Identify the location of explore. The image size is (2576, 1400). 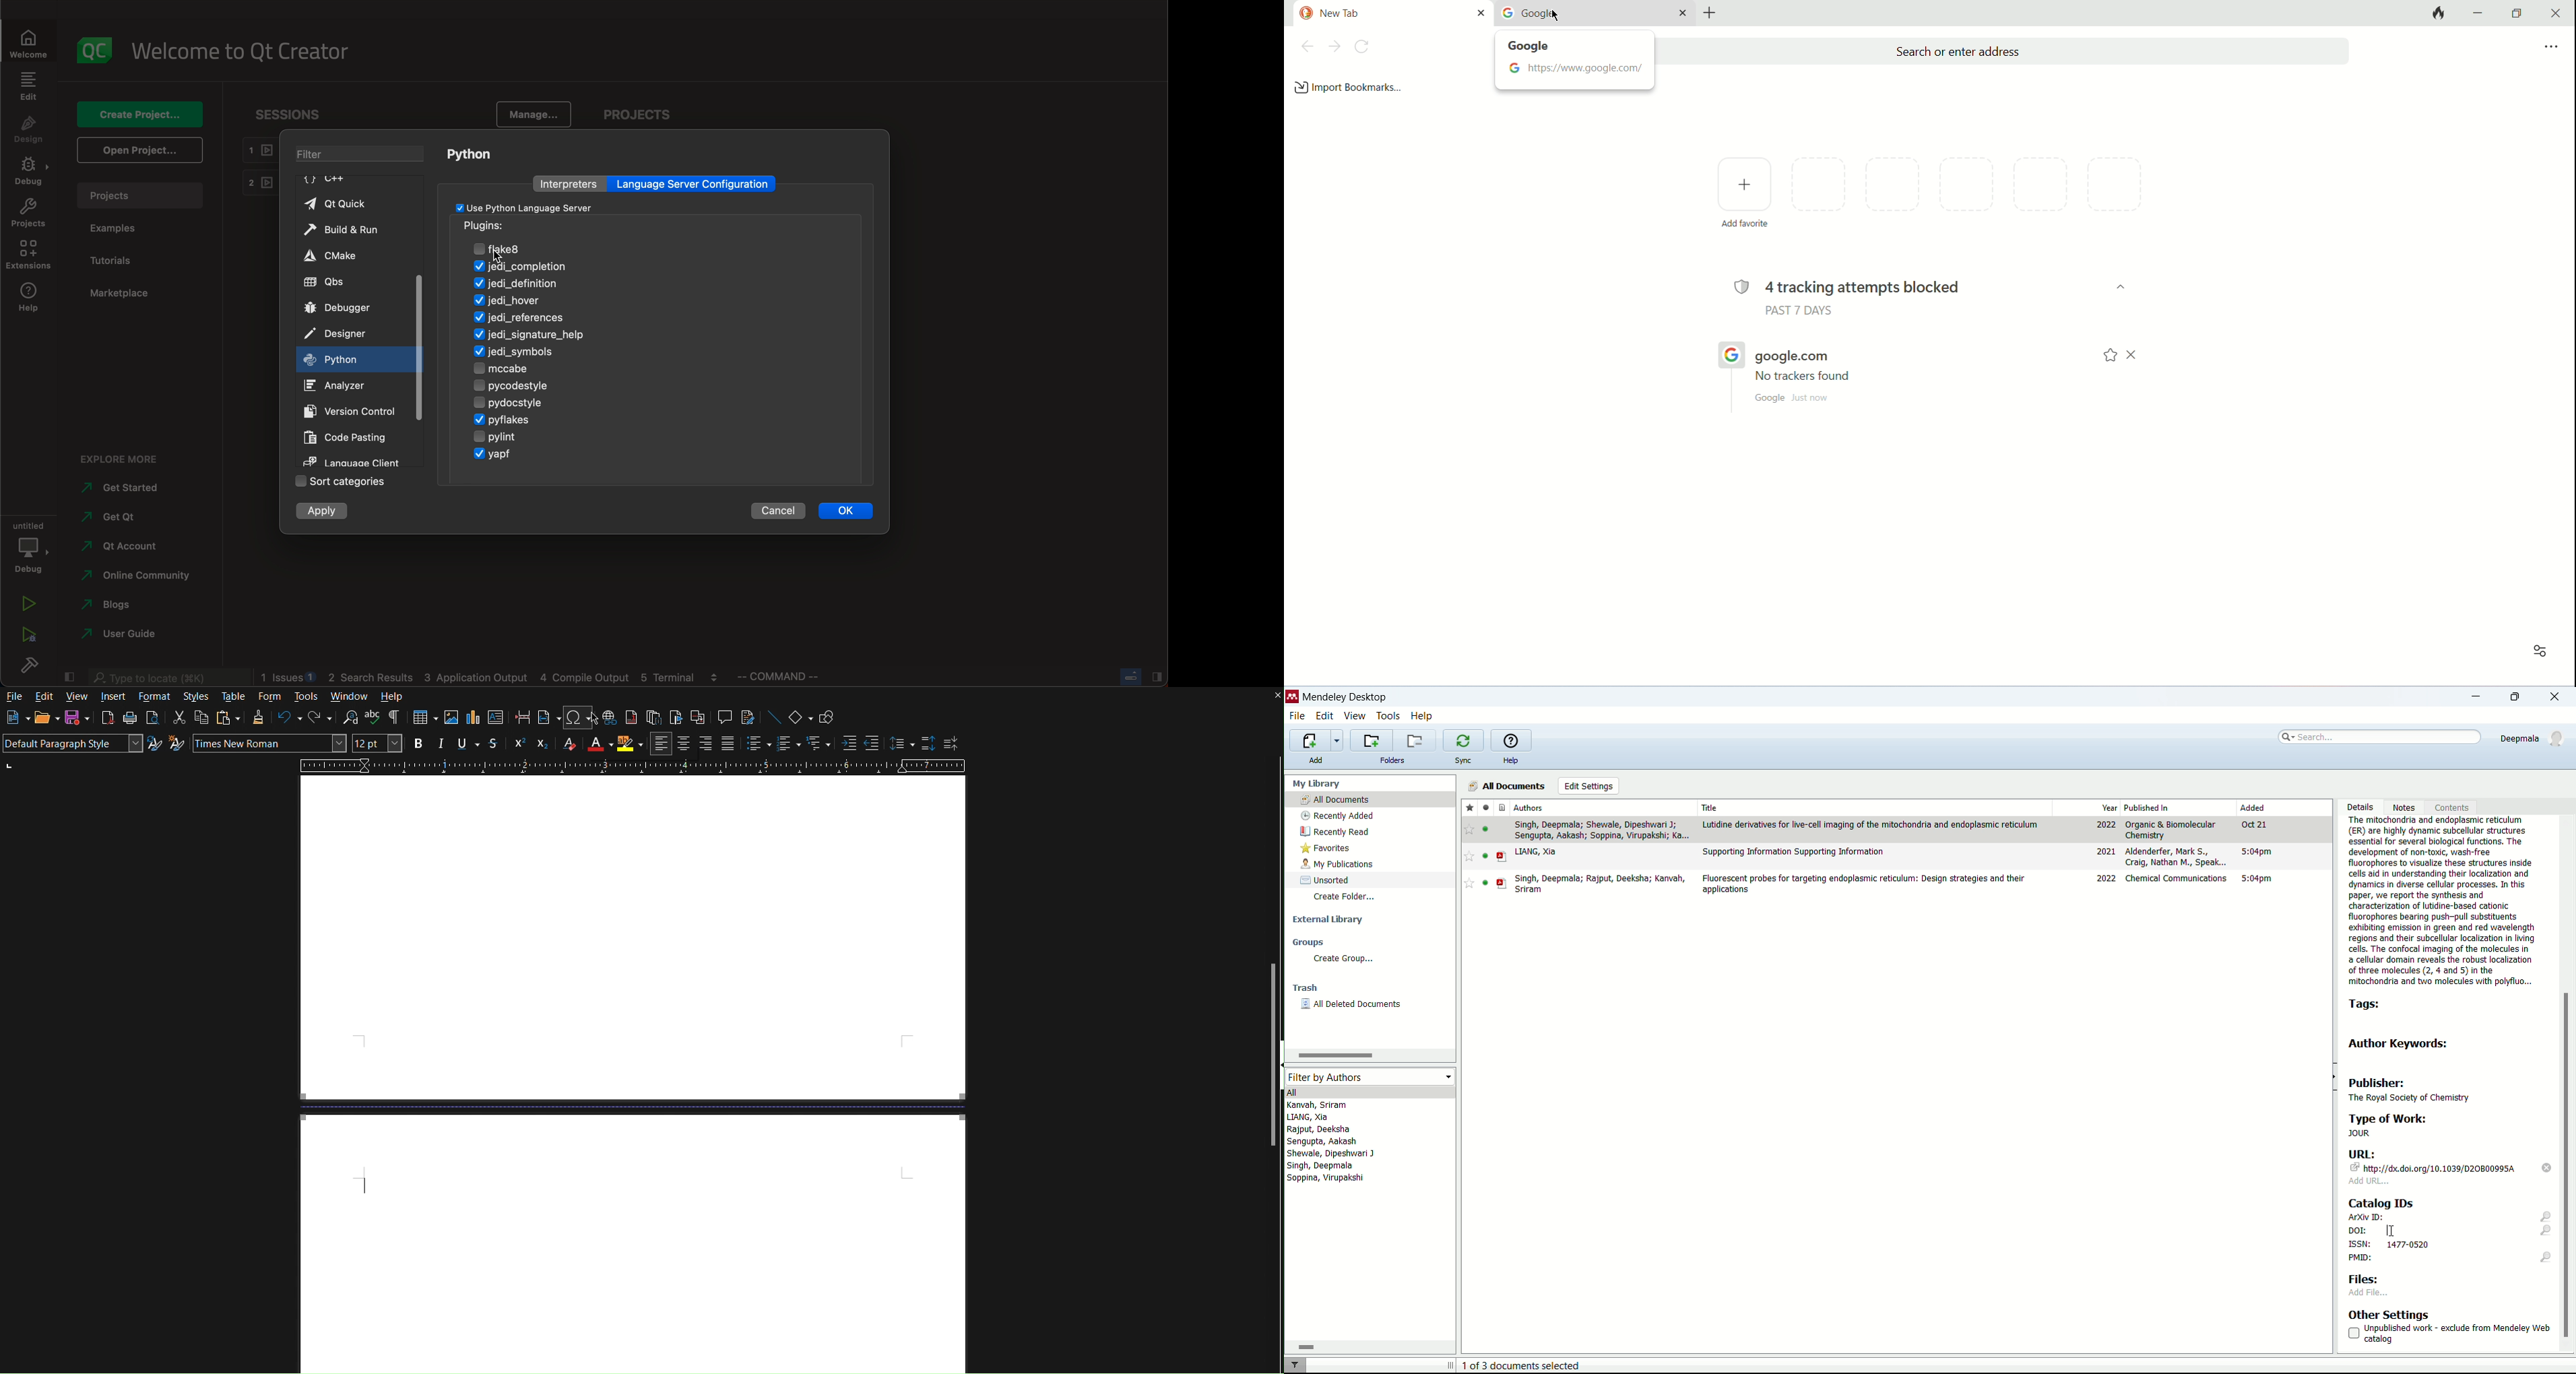
(120, 461).